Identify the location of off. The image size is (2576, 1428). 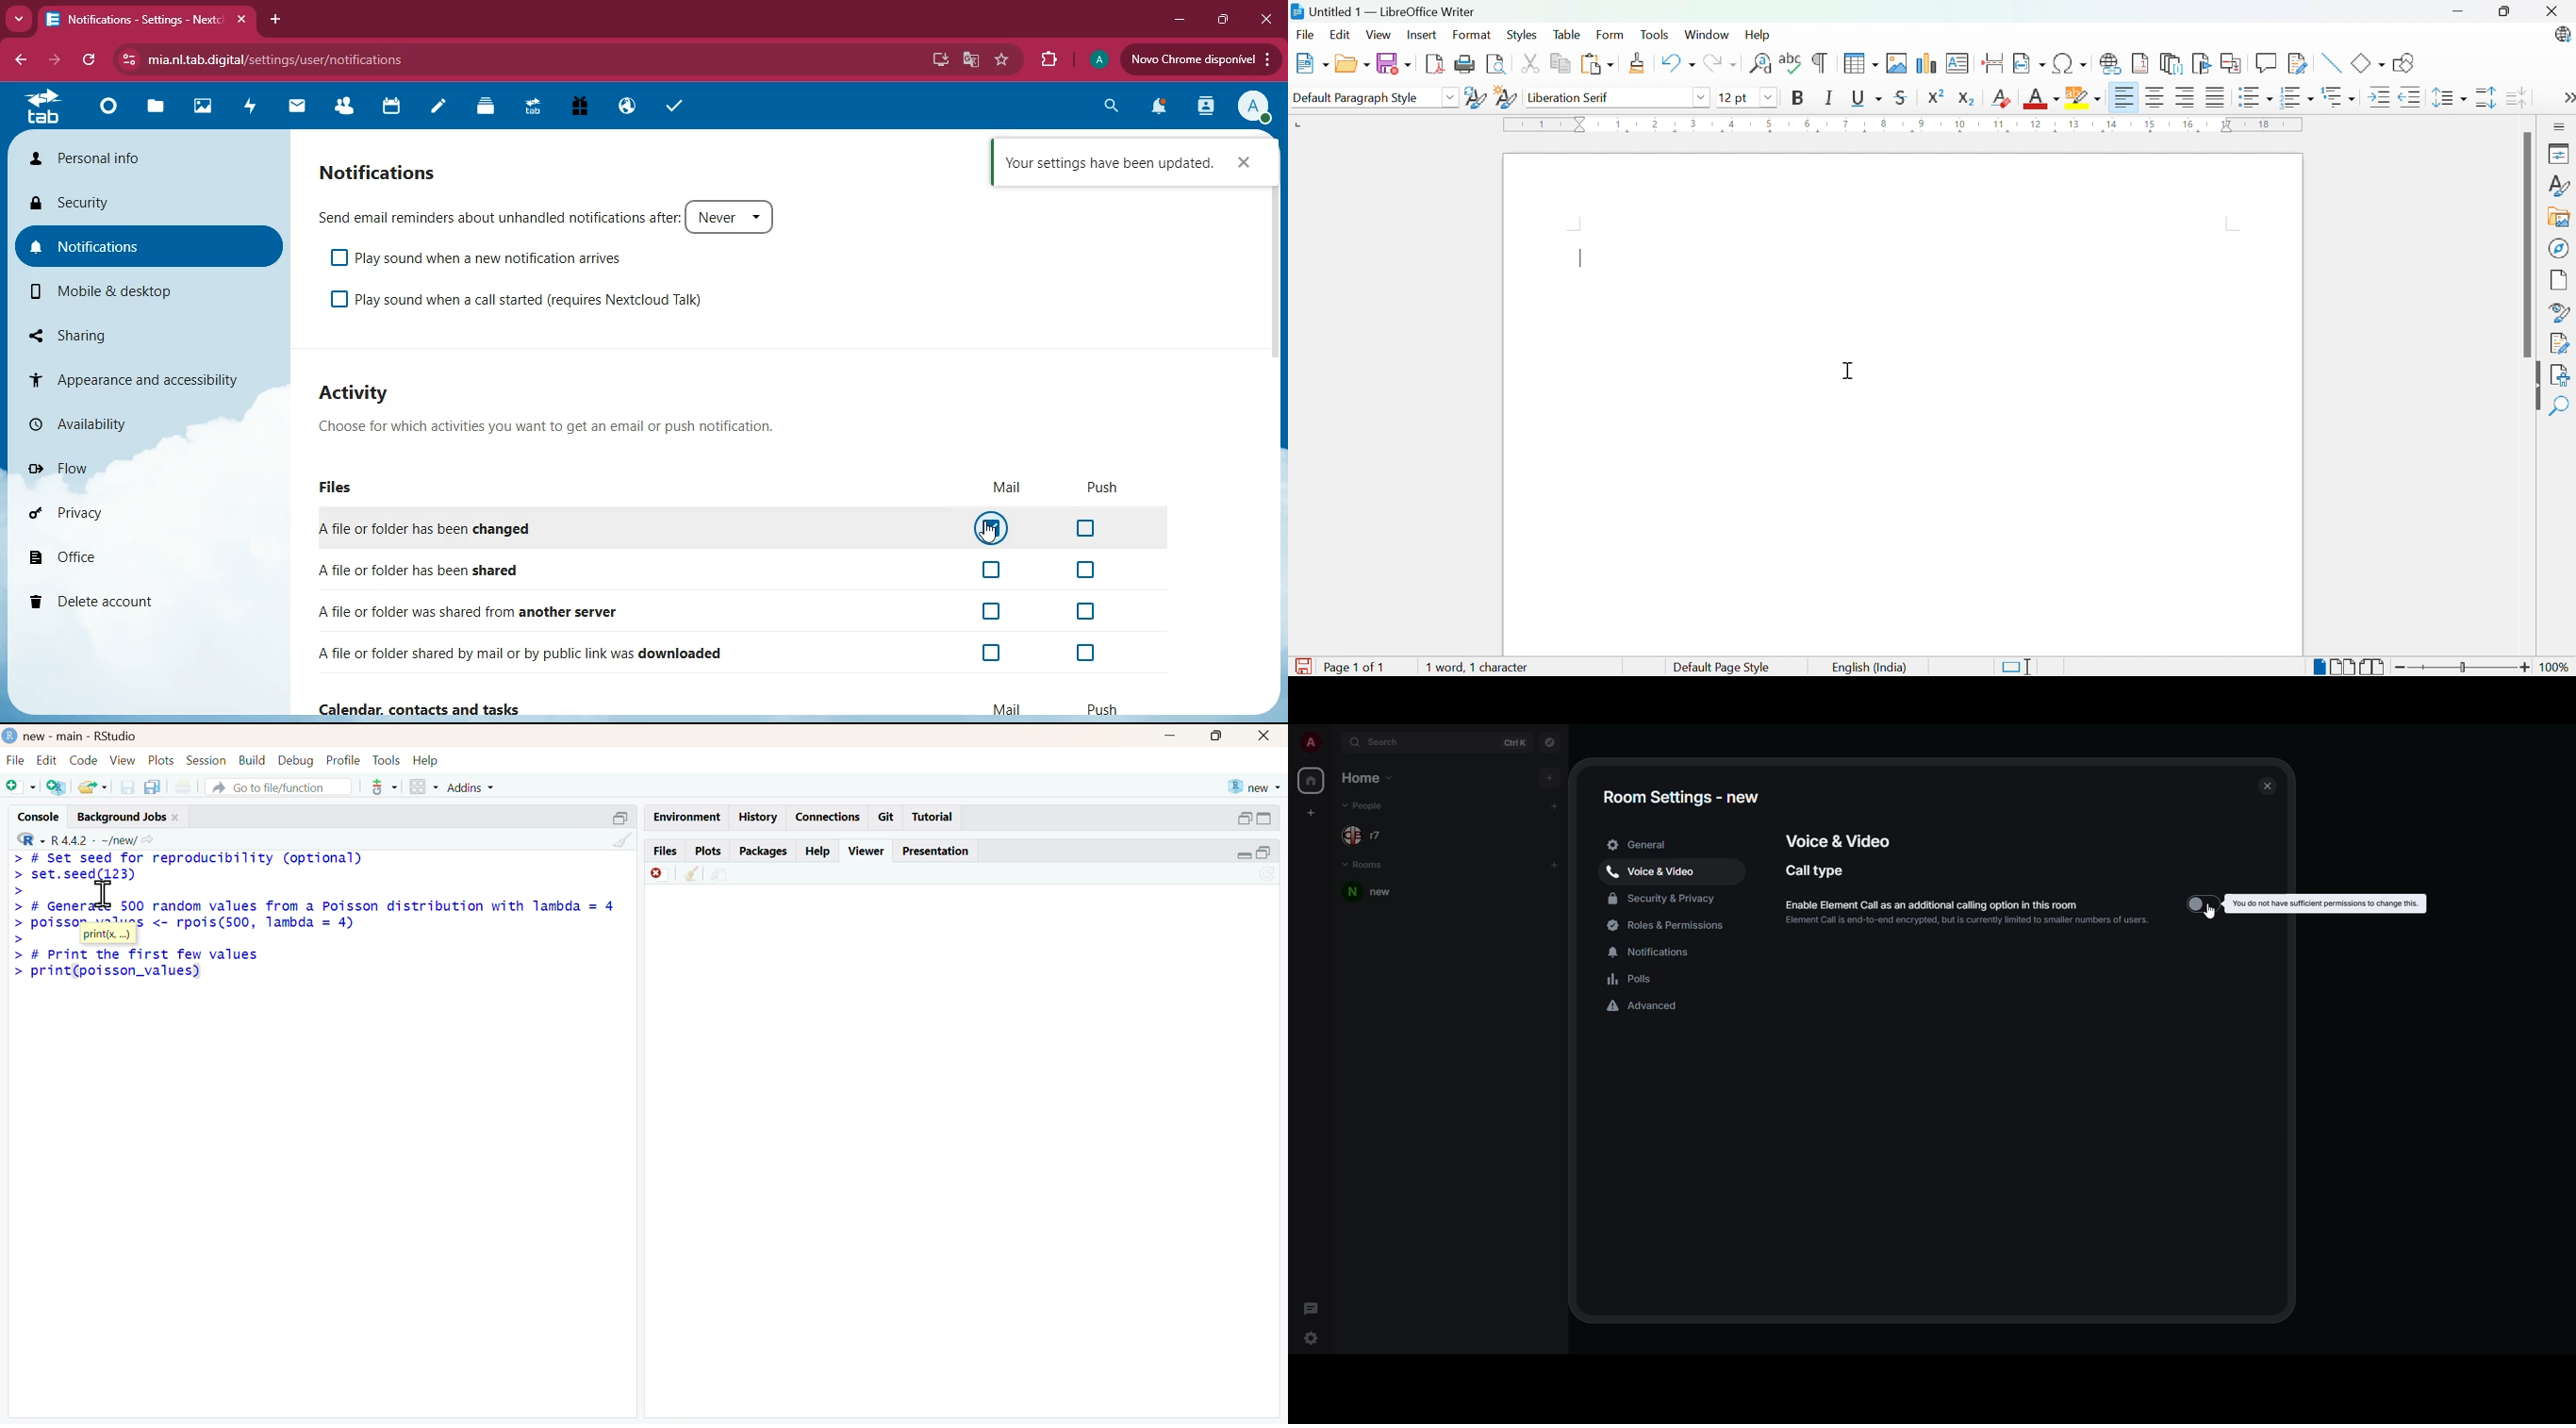
(1082, 654).